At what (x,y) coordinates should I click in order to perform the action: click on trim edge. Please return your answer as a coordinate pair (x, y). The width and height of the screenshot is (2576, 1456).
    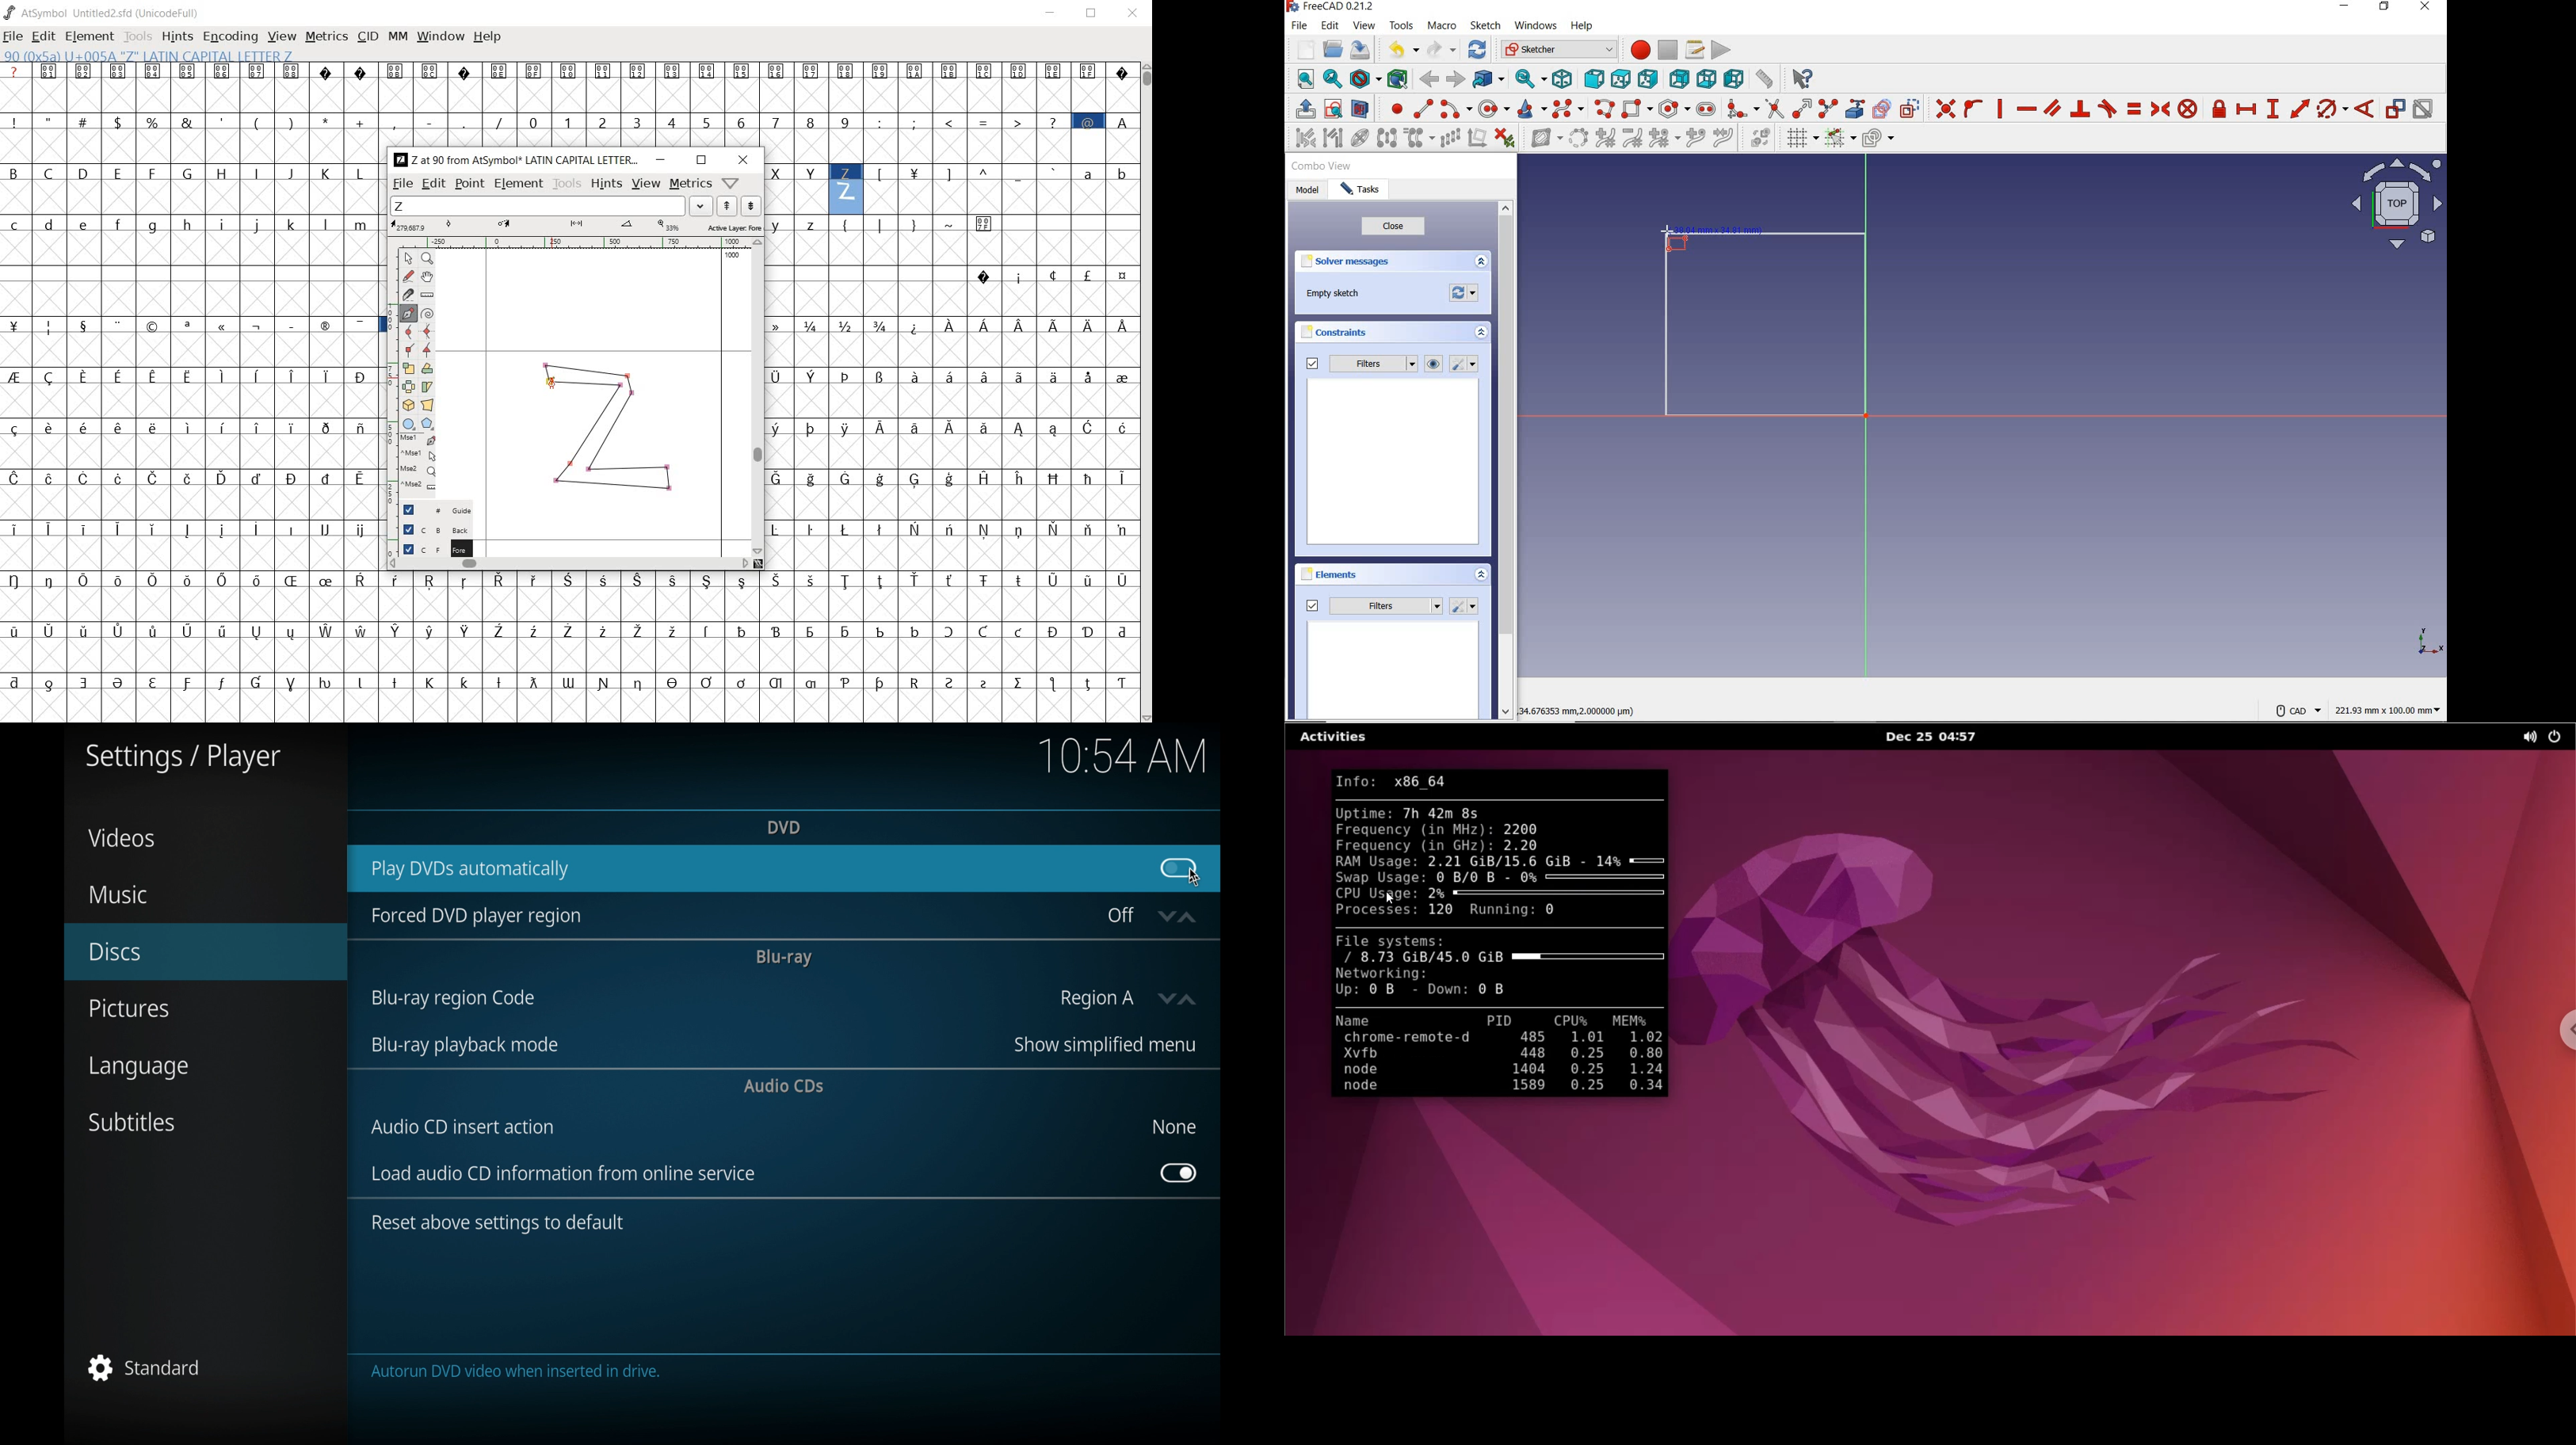
    Looking at the image, I should click on (1774, 109).